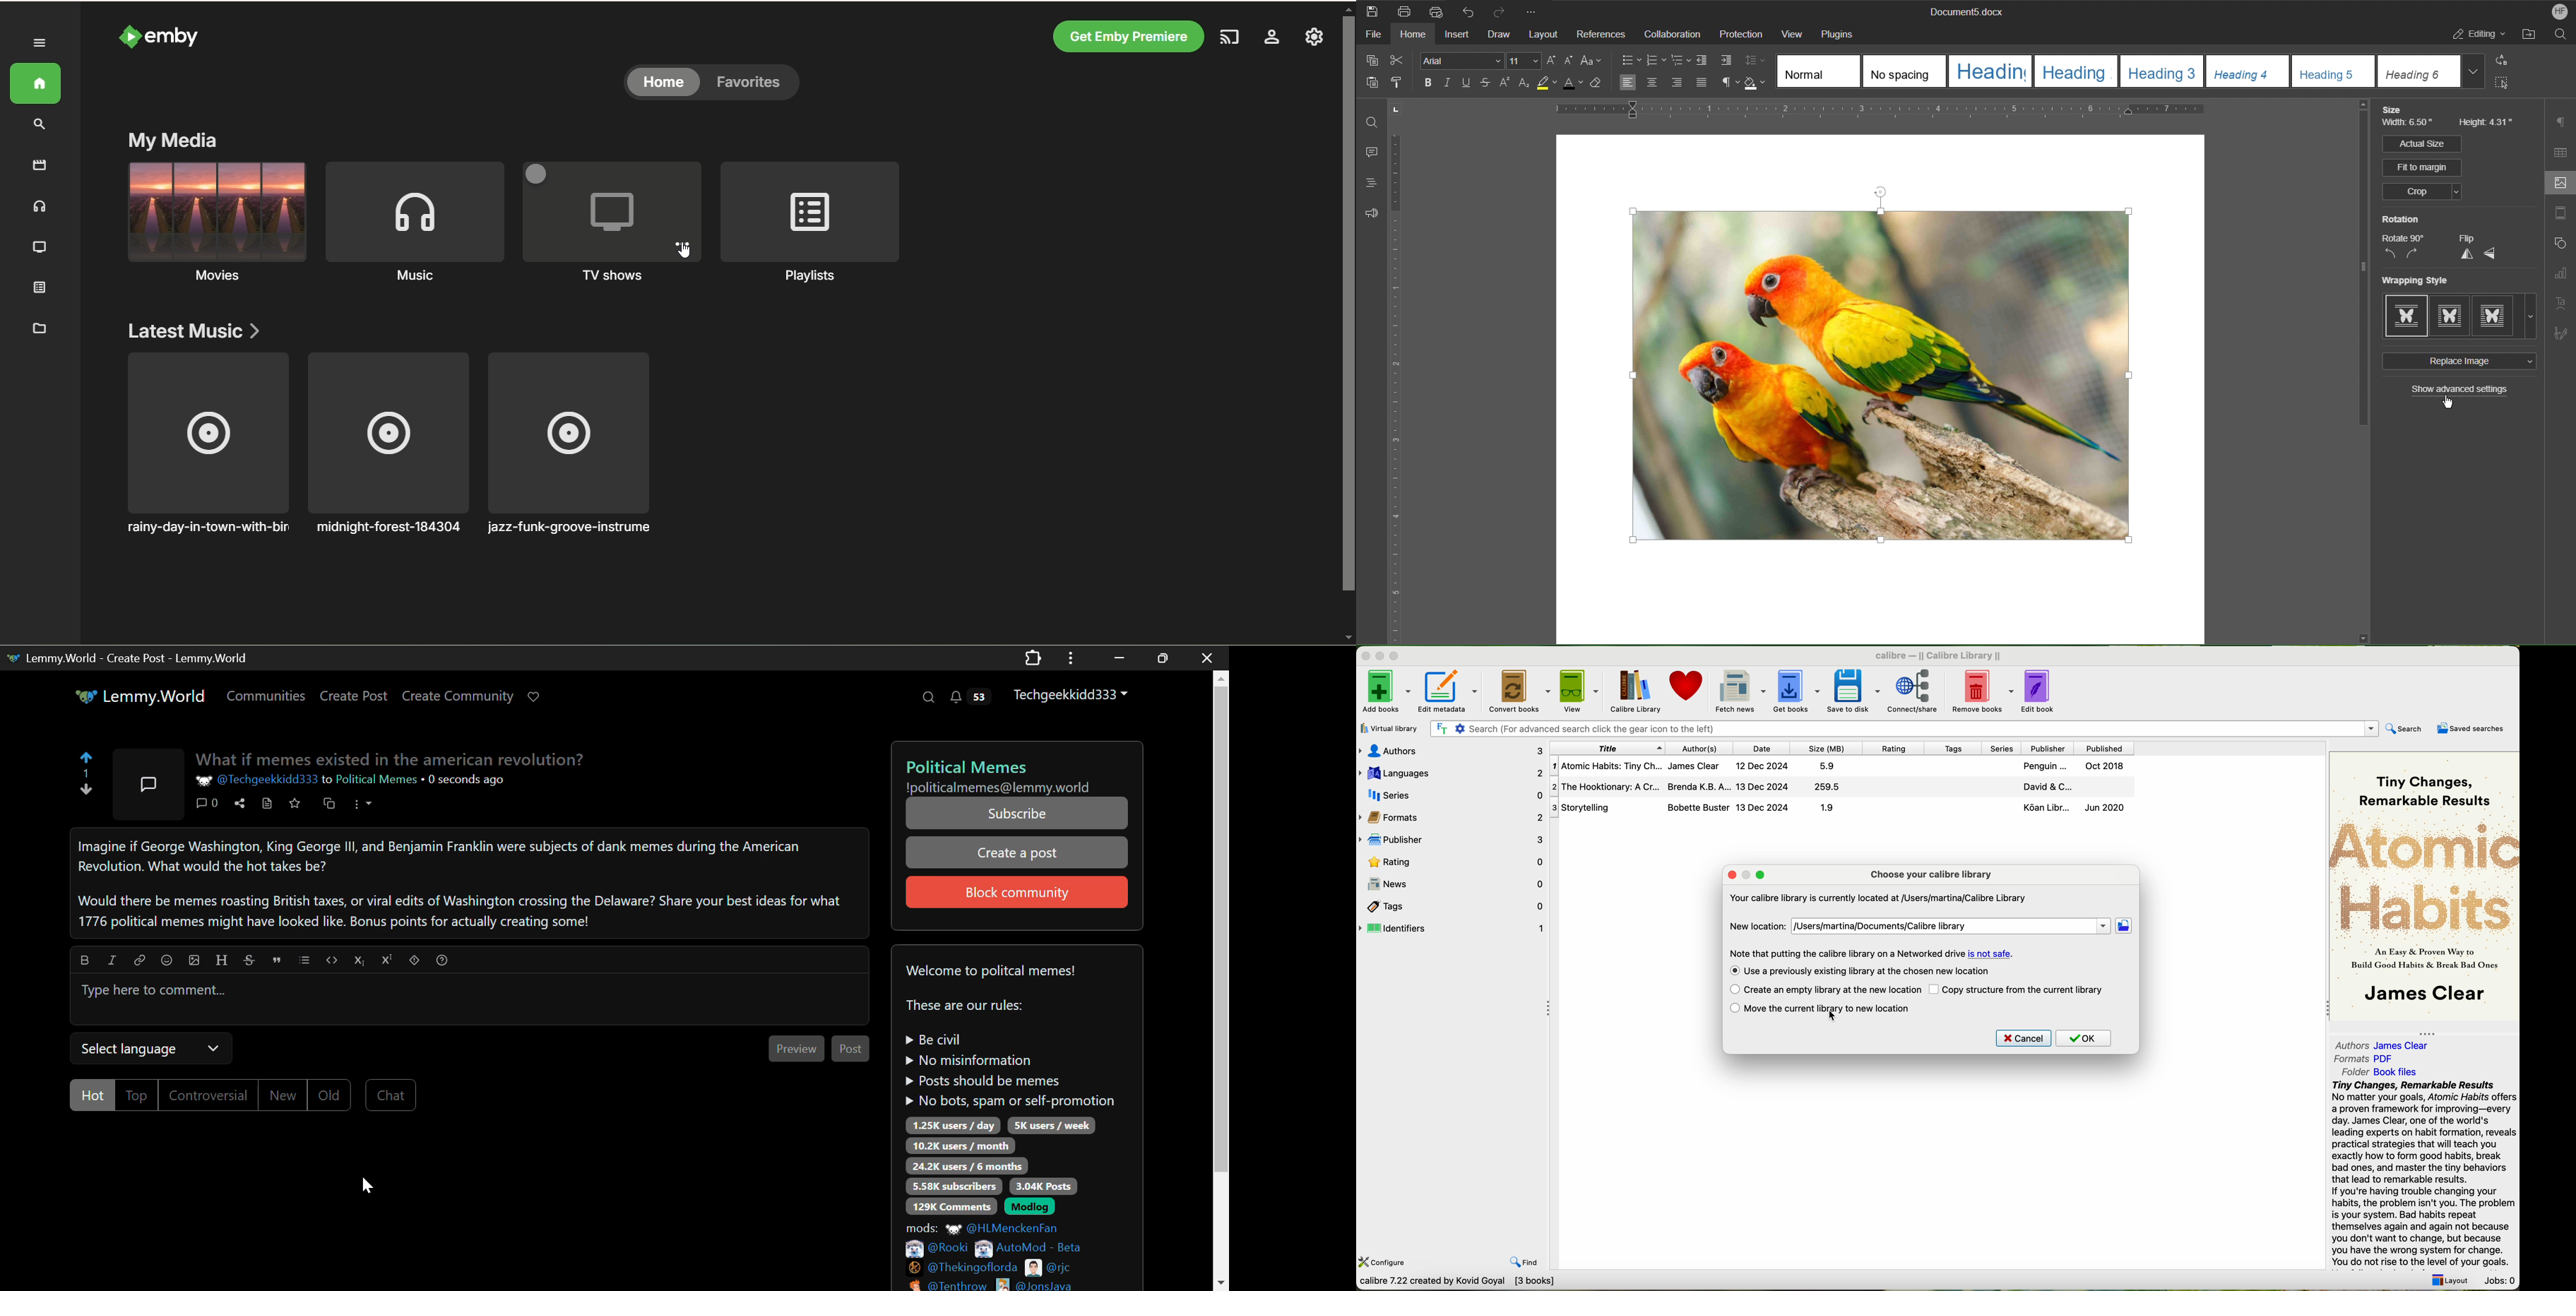 This screenshot has width=2576, height=1316. Describe the element at coordinates (2480, 36) in the screenshot. I see `Editing` at that location.